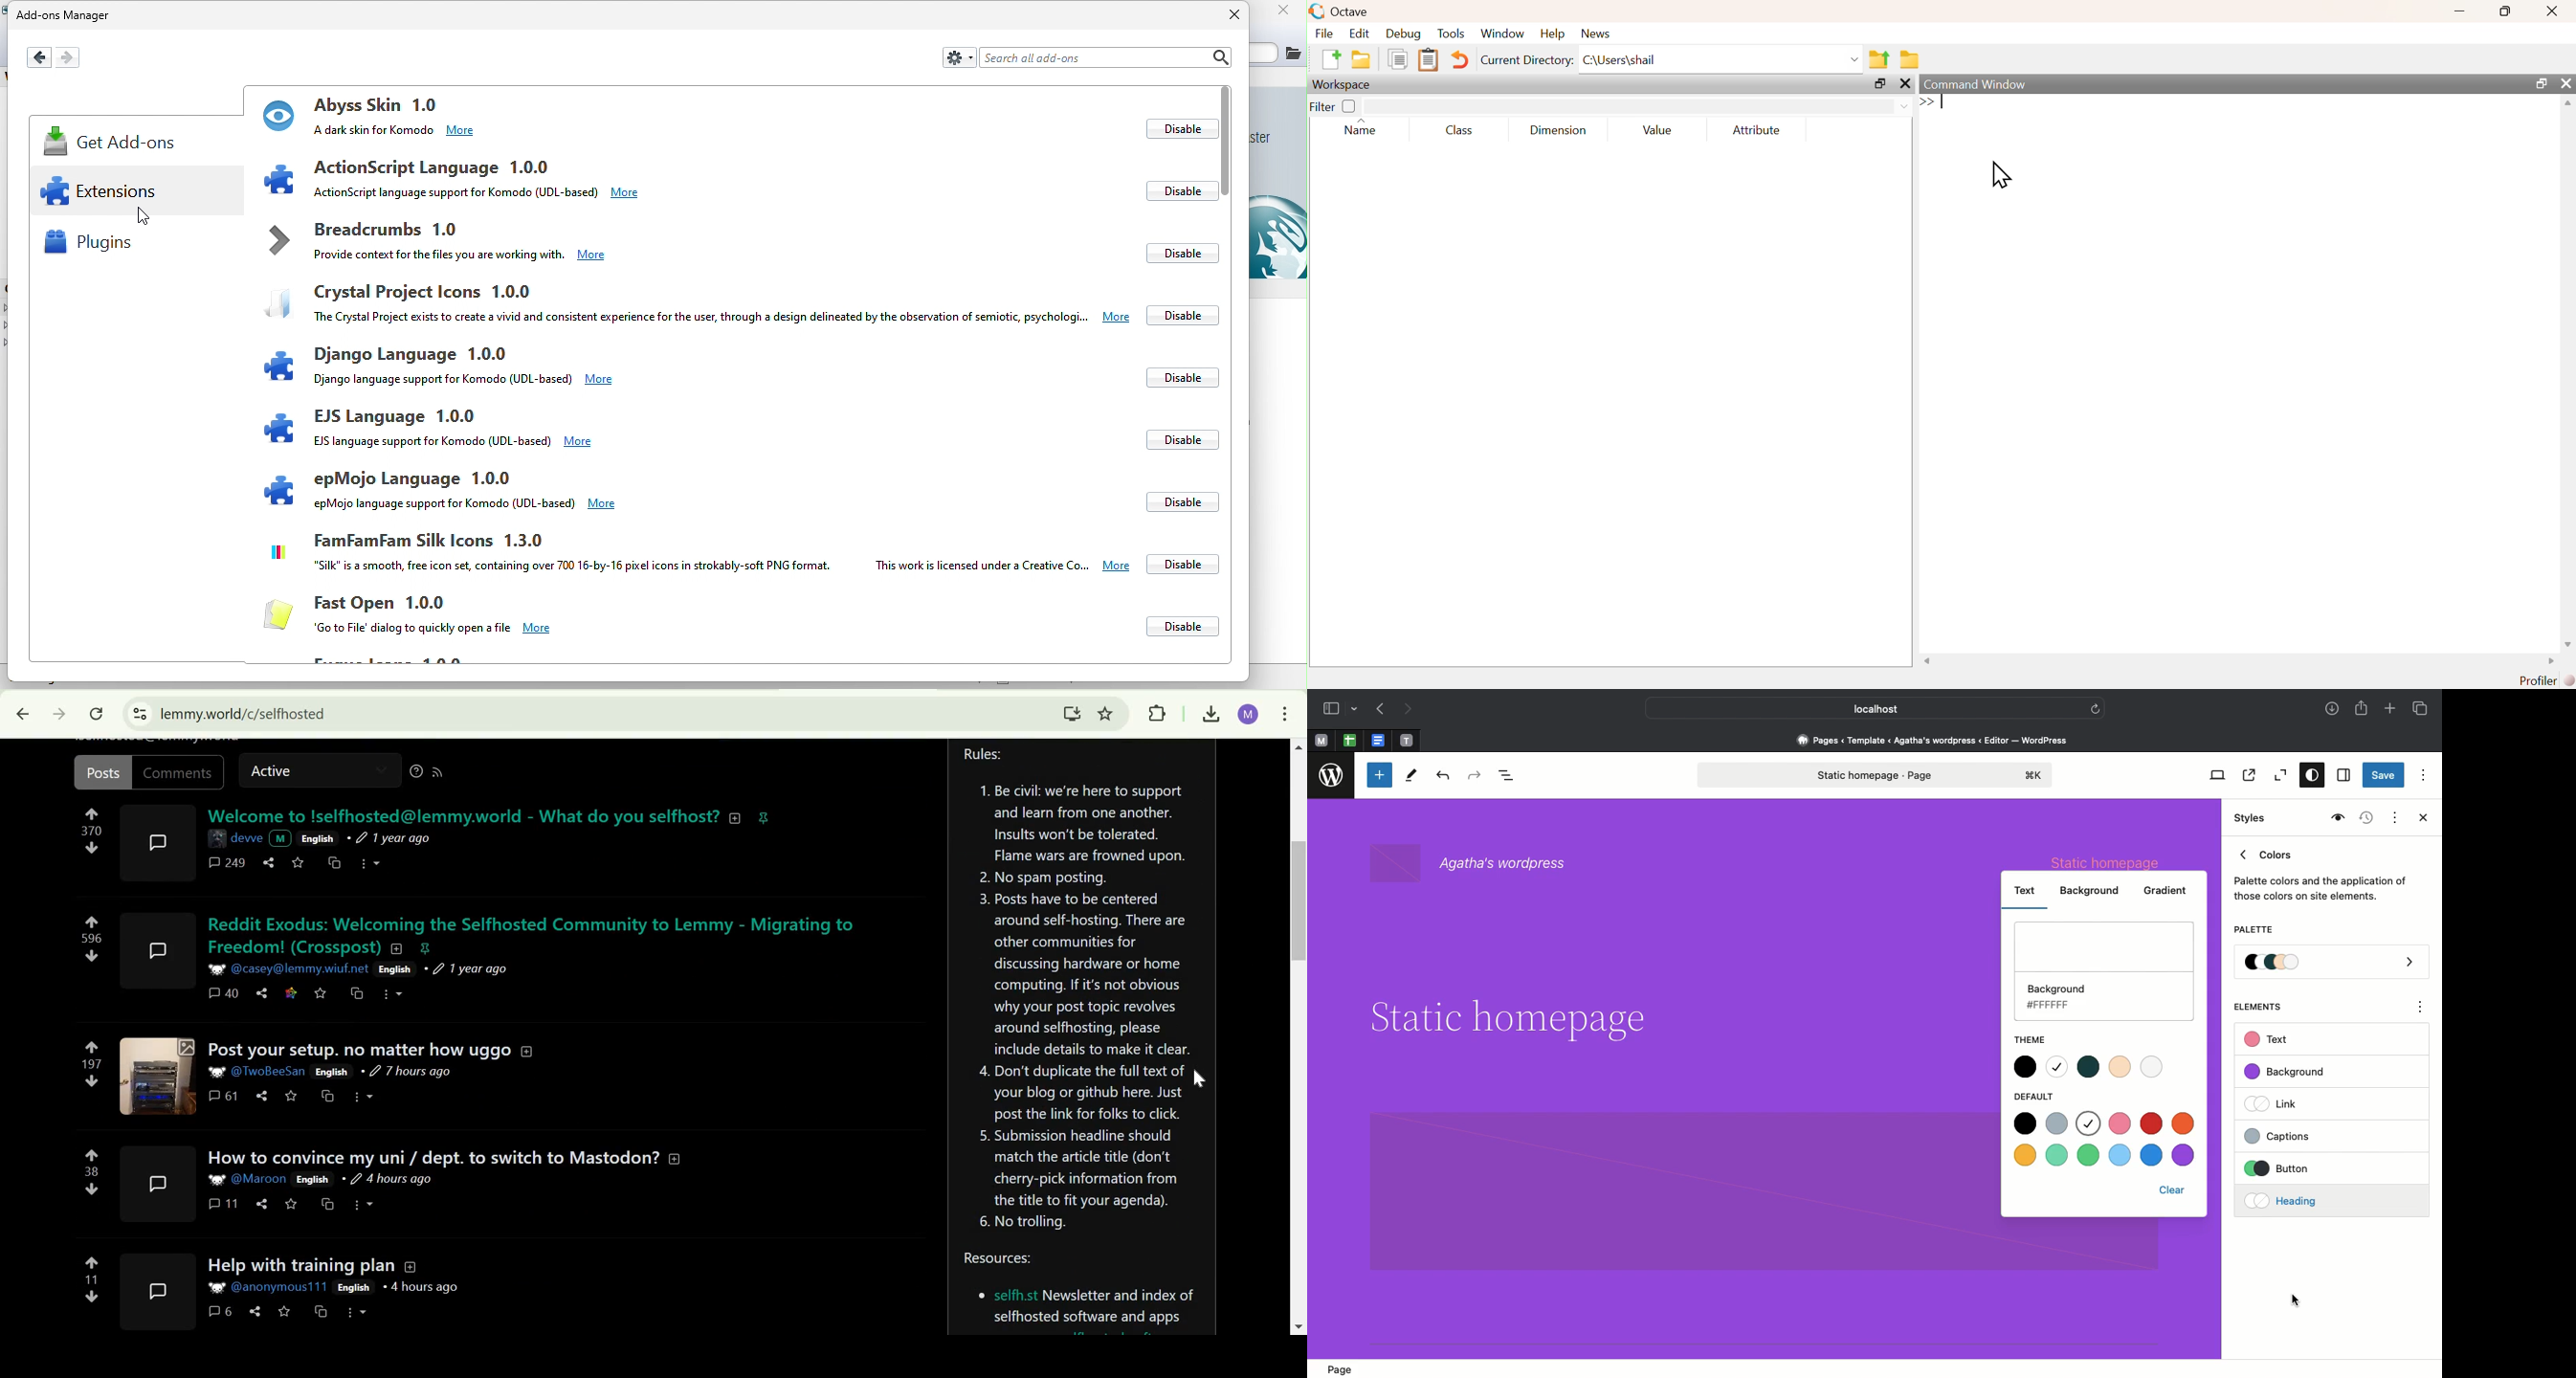  I want to click on disable, so click(1187, 564).